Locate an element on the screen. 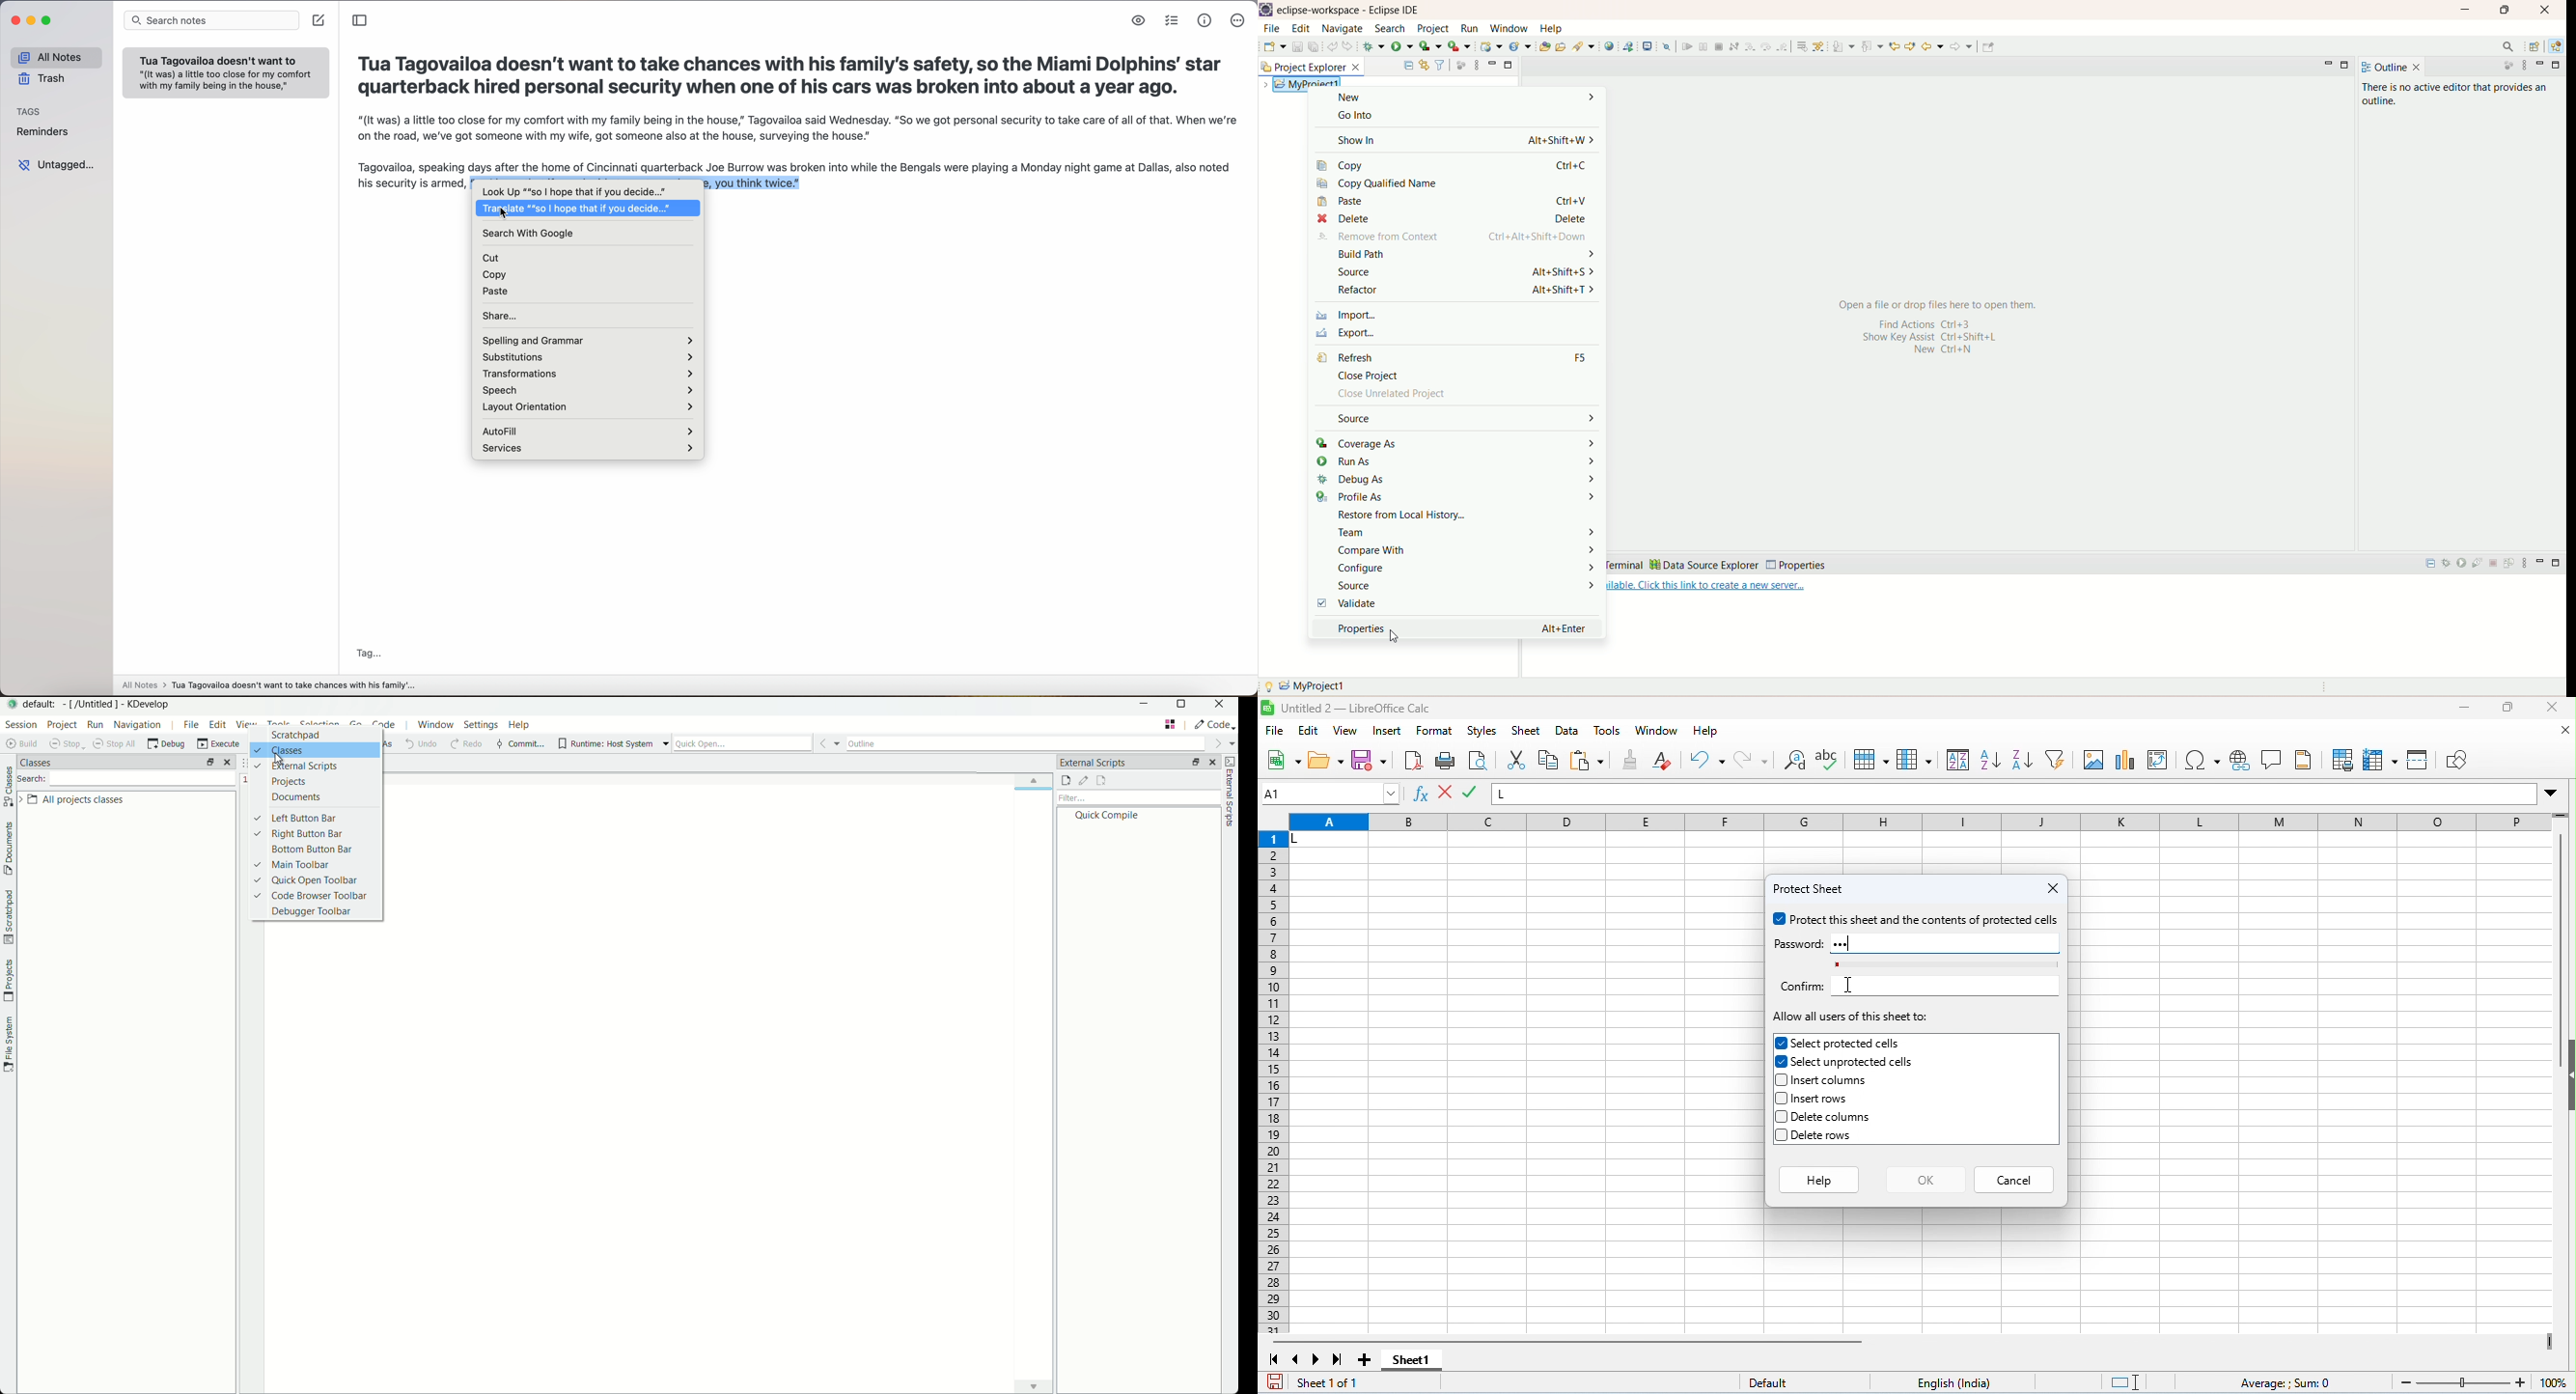  open perspective is located at coordinates (2535, 46).